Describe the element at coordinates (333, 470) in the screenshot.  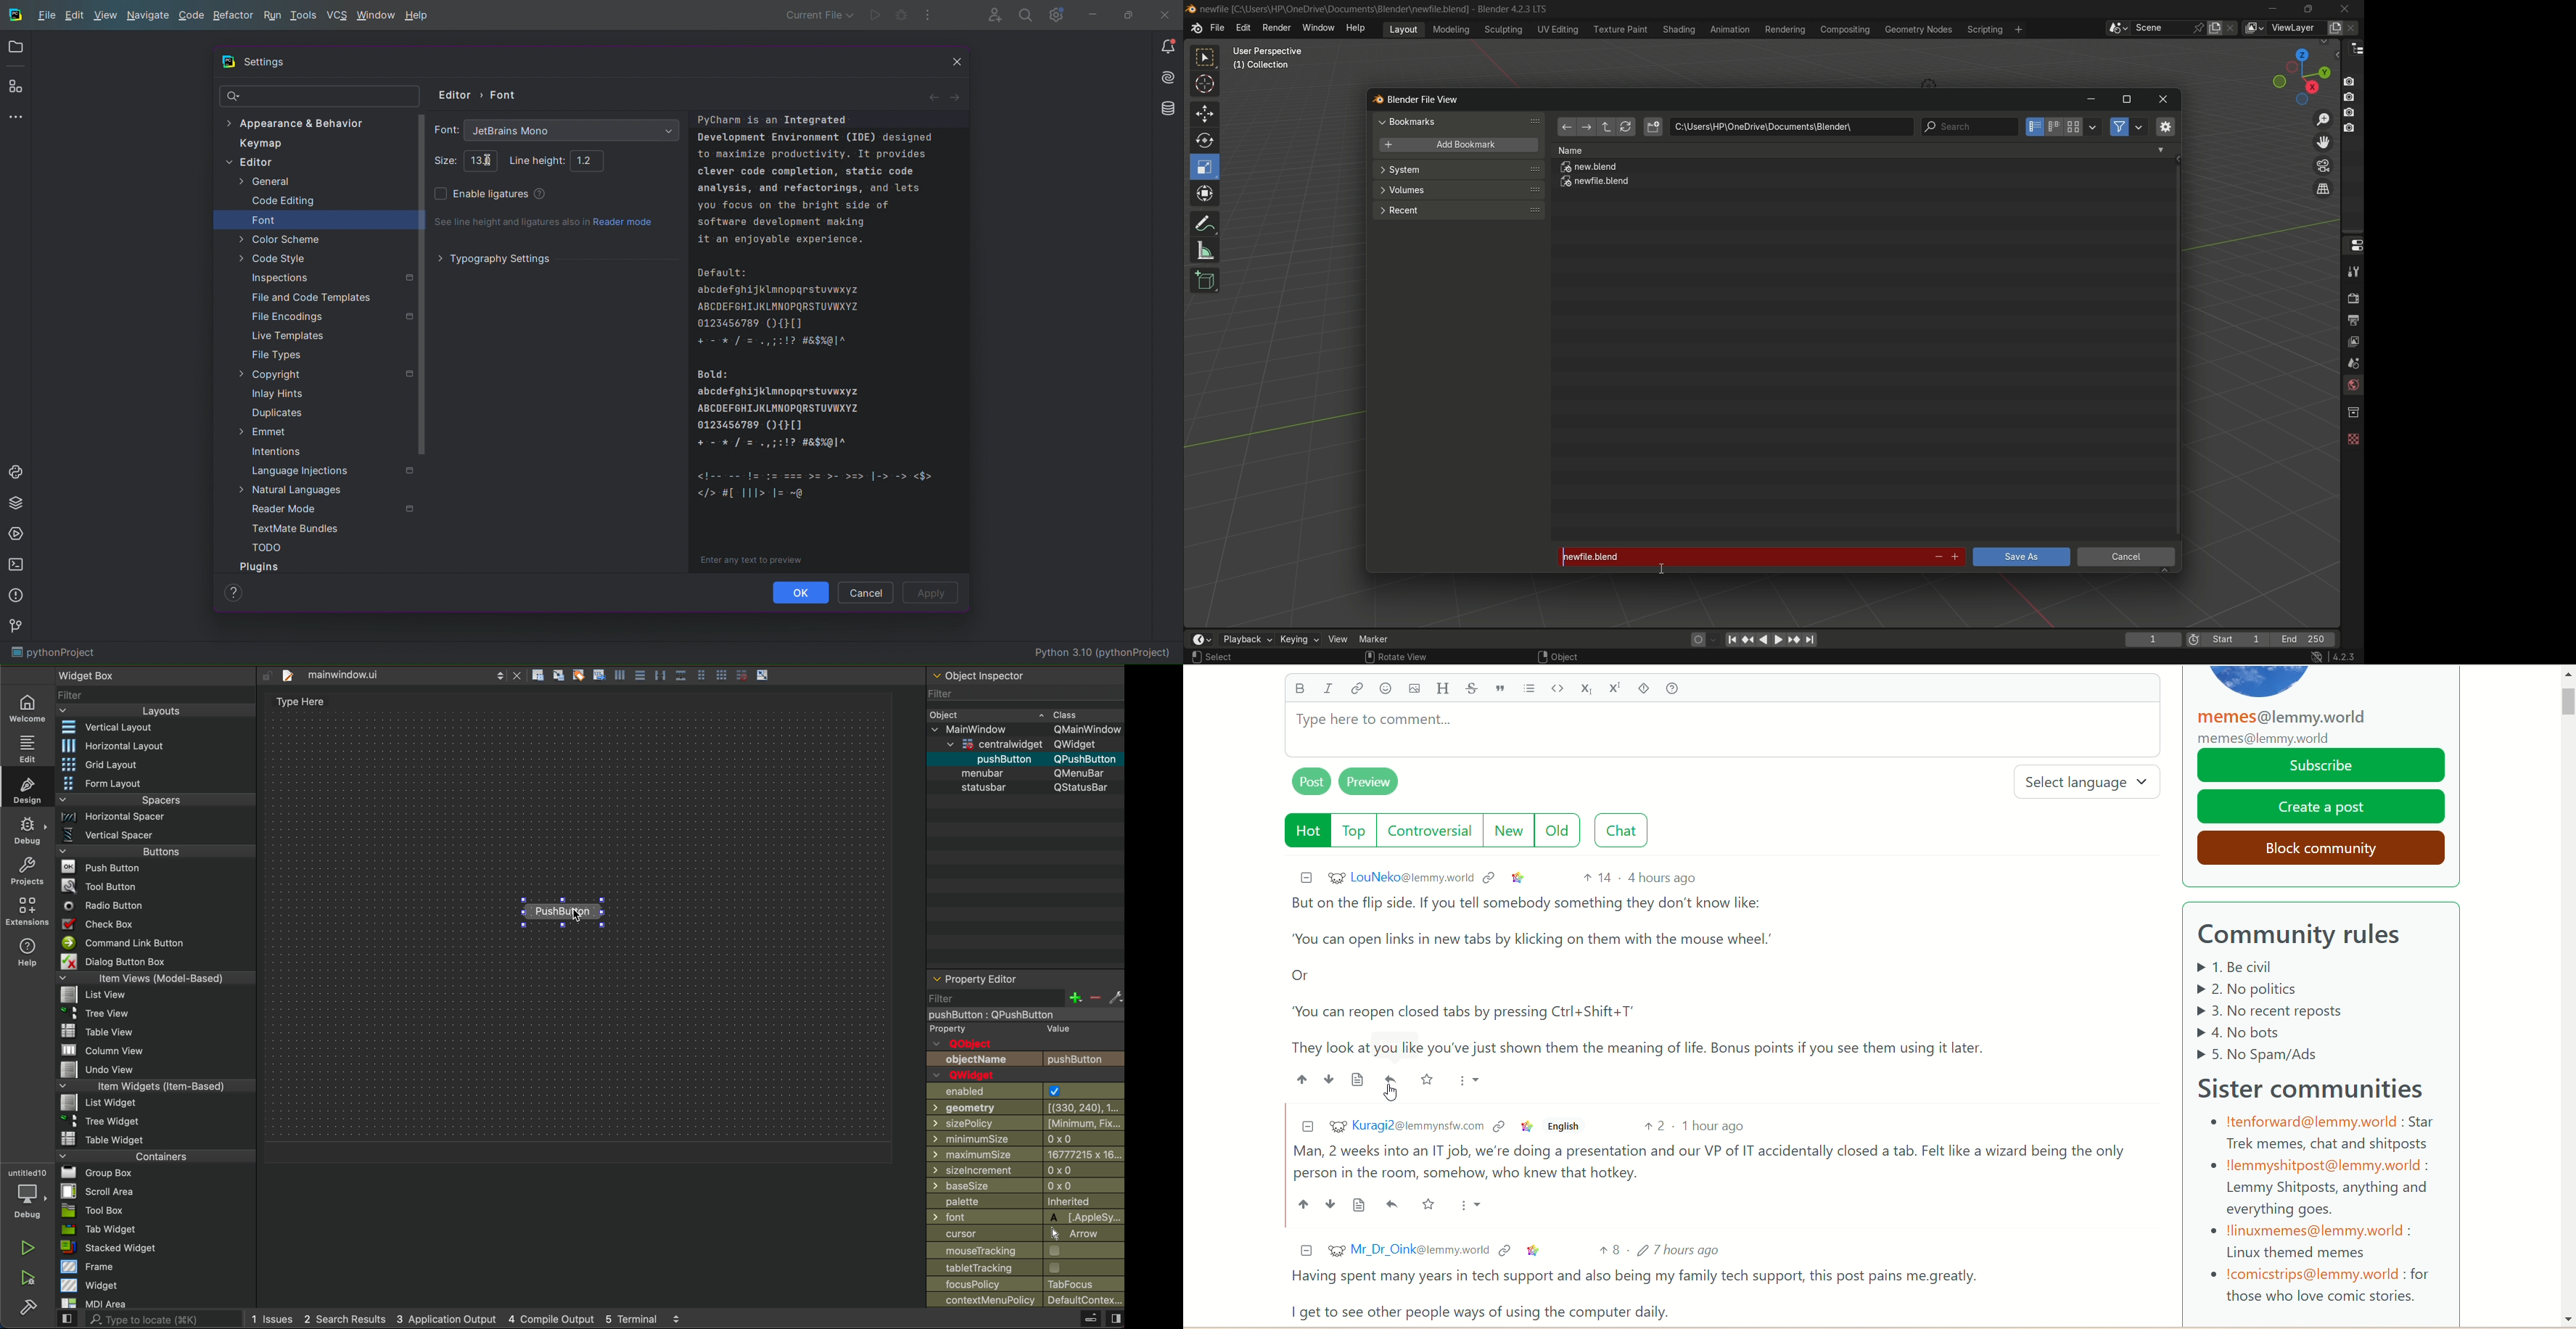
I see `Language Injections` at that location.